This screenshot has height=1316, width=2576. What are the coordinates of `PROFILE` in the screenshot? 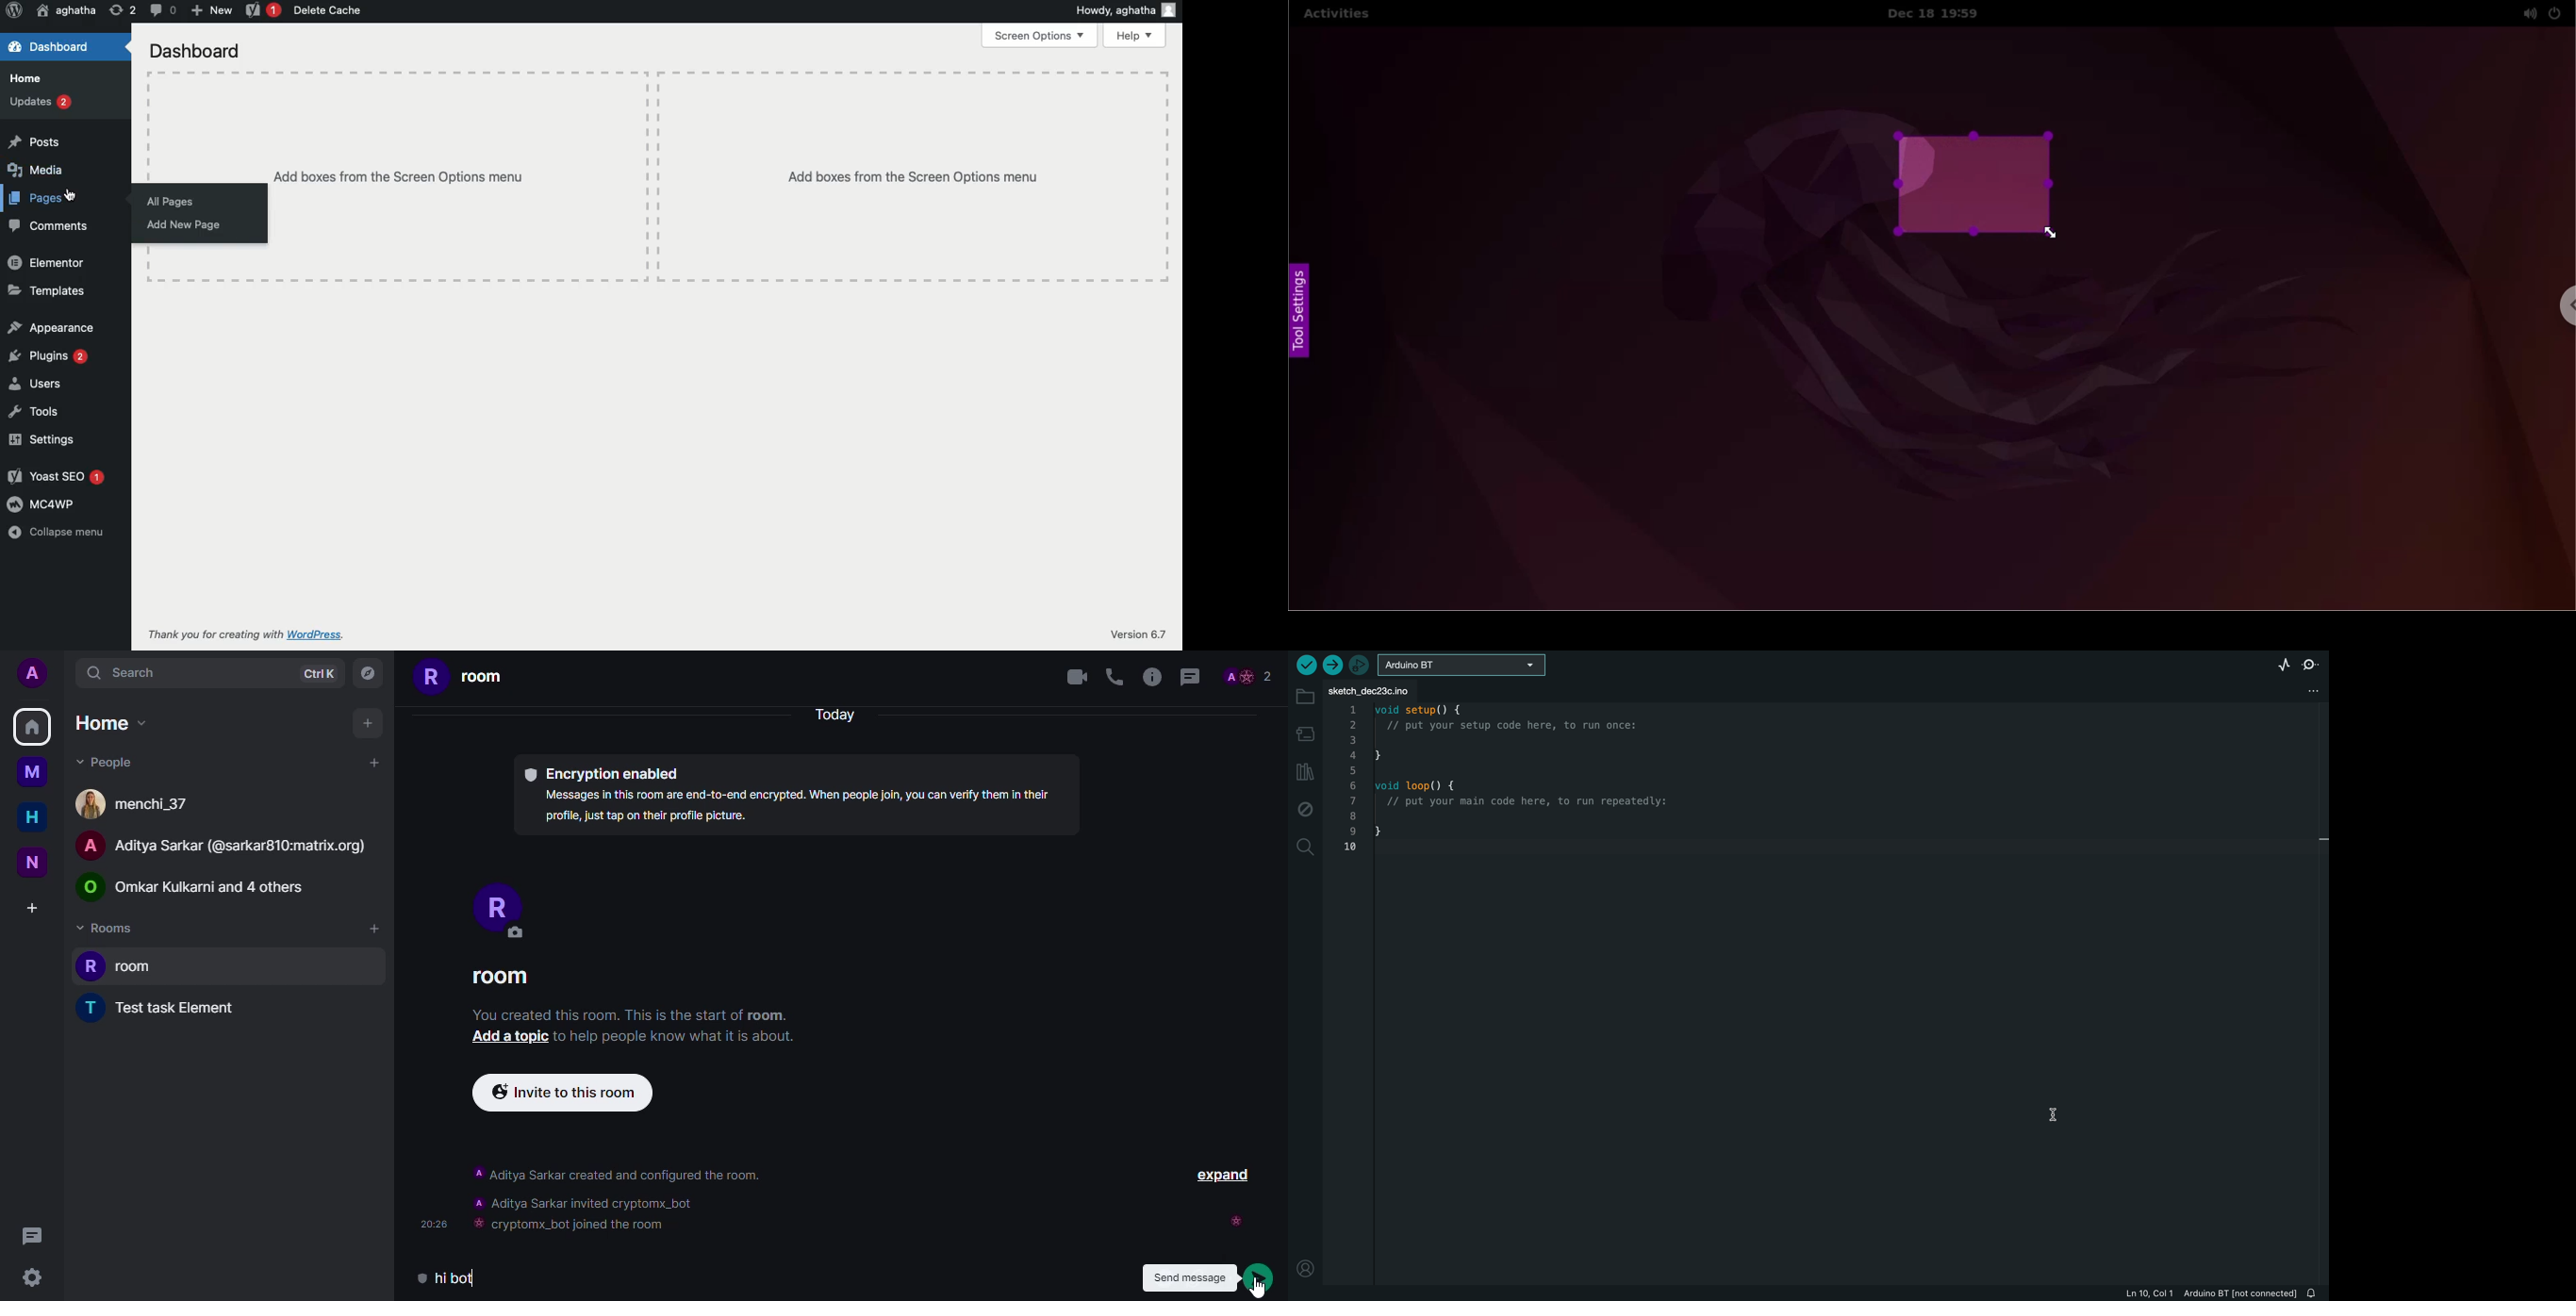 It's located at (517, 912).